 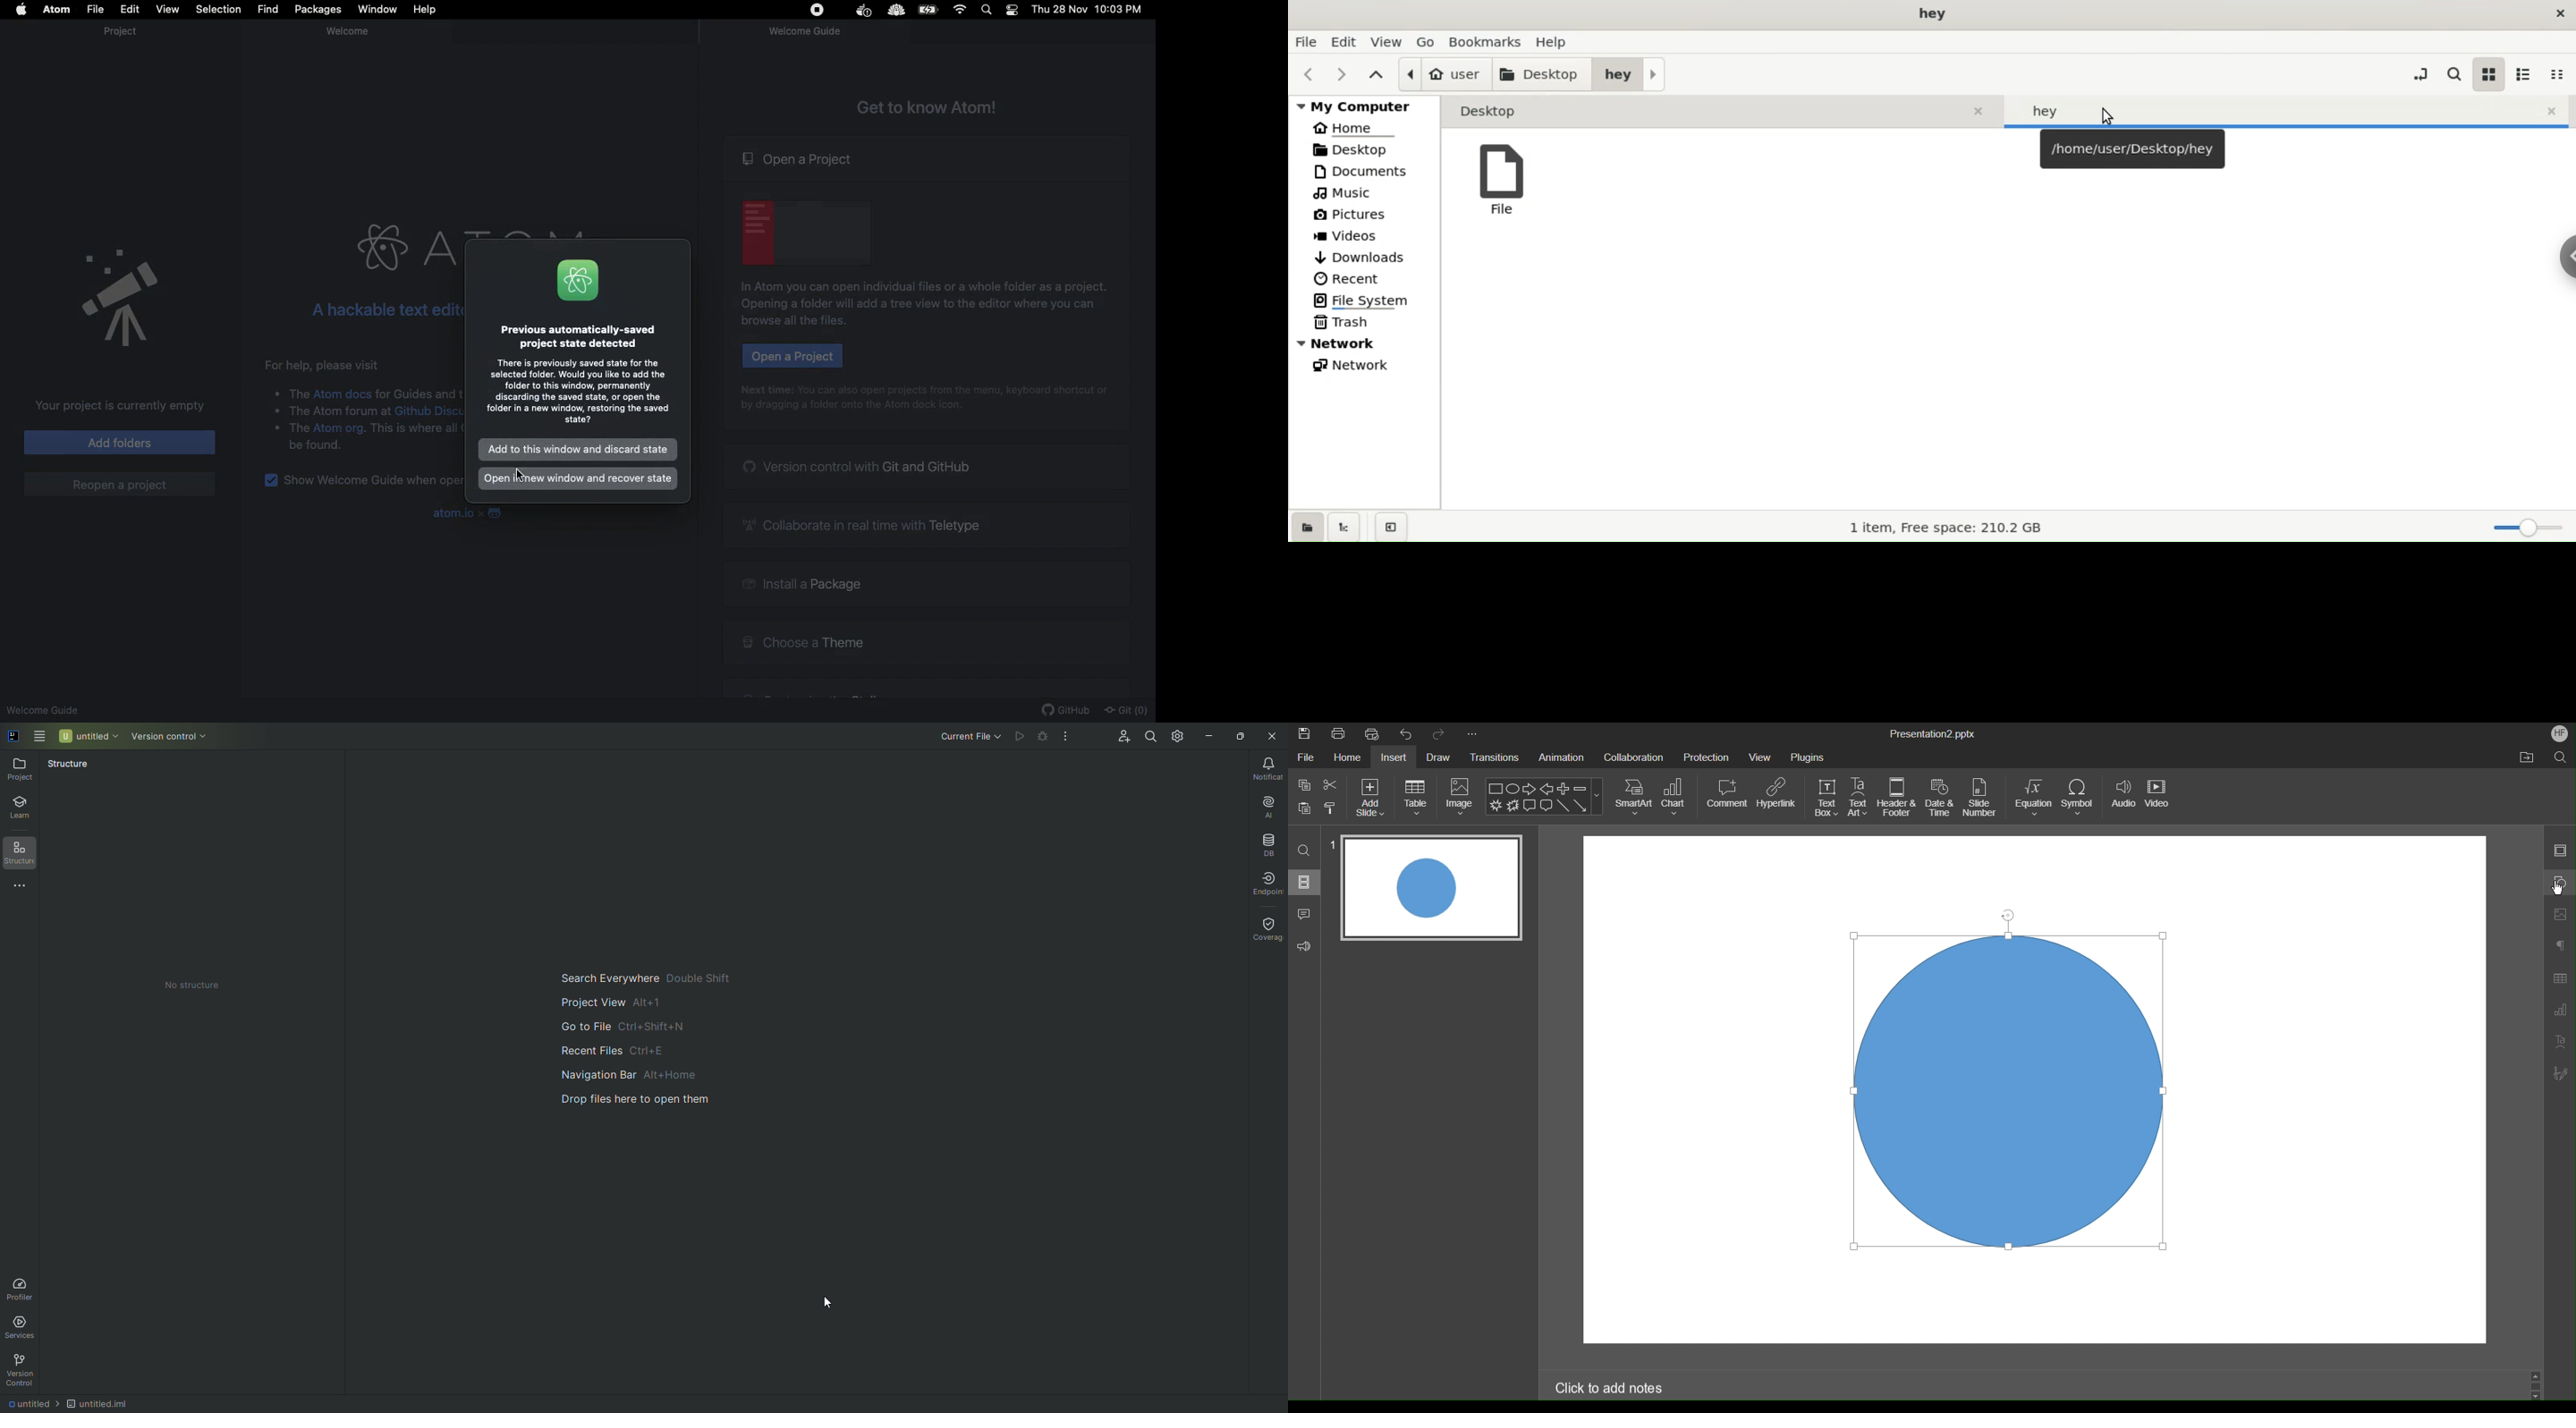 What do you see at coordinates (1331, 807) in the screenshot?
I see `Copy Style` at bounding box center [1331, 807].